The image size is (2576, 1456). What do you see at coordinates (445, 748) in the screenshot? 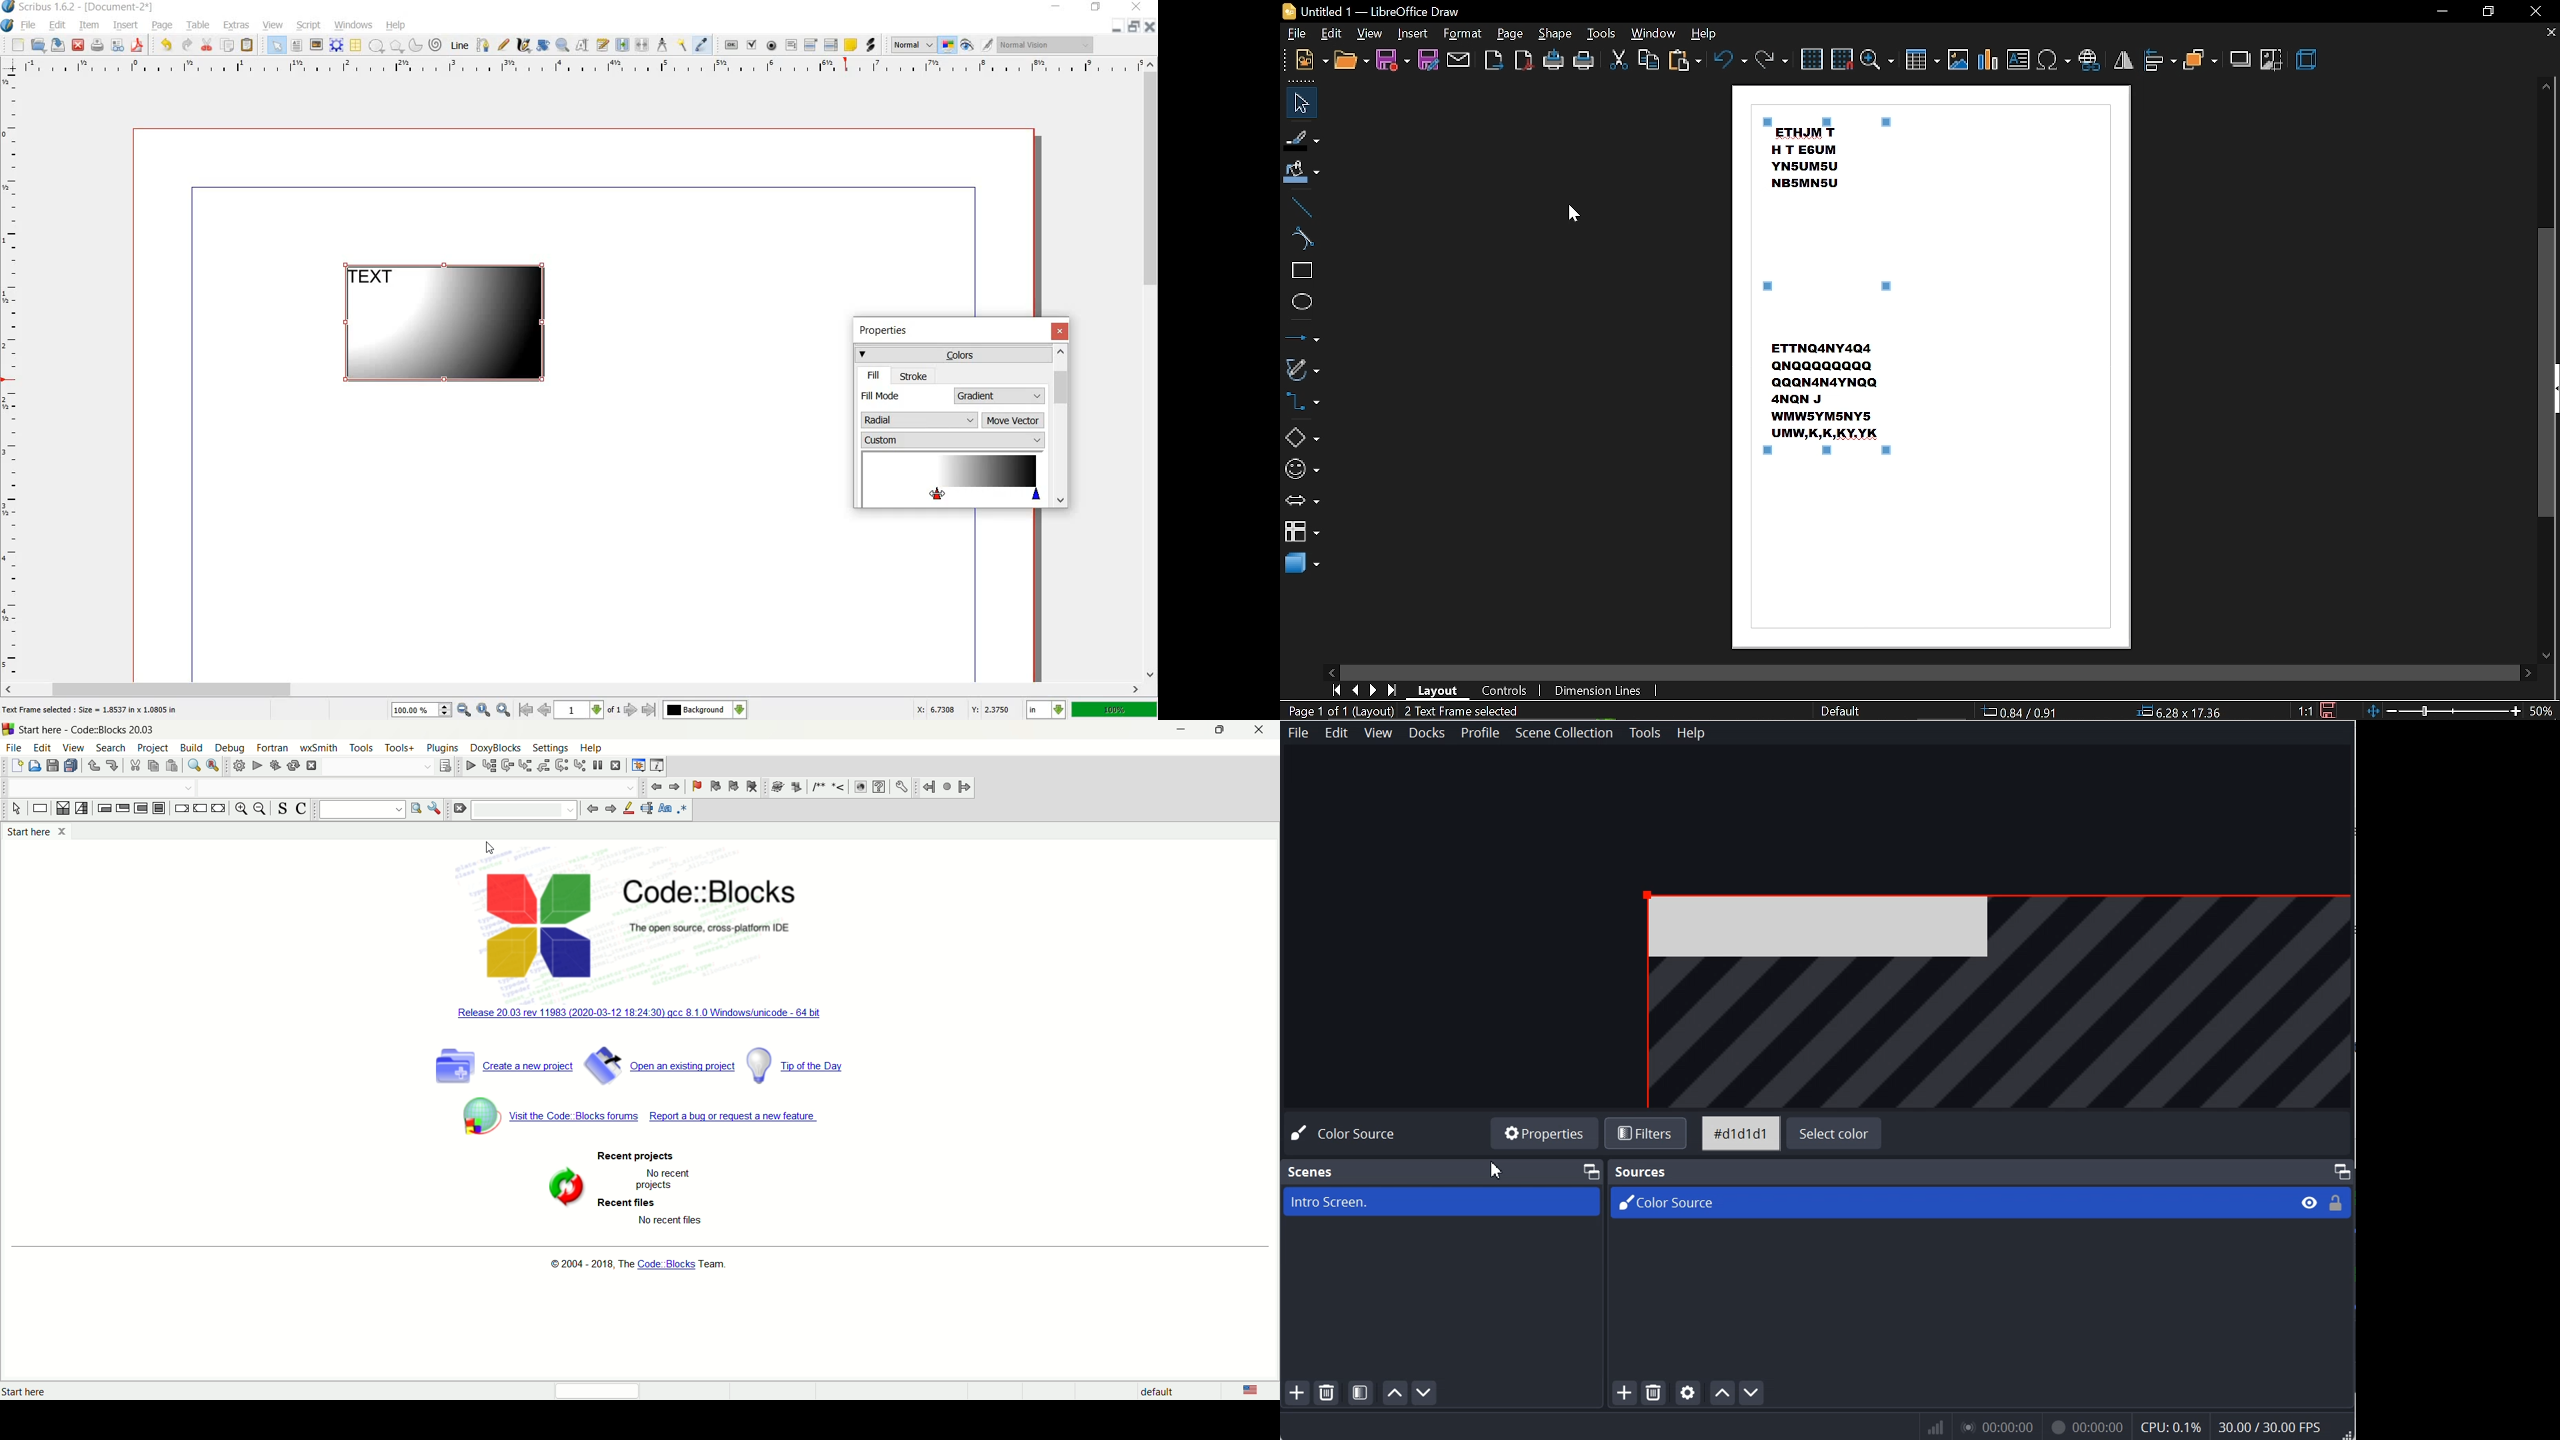
I see `plugins` at bounding box center [445, 748].